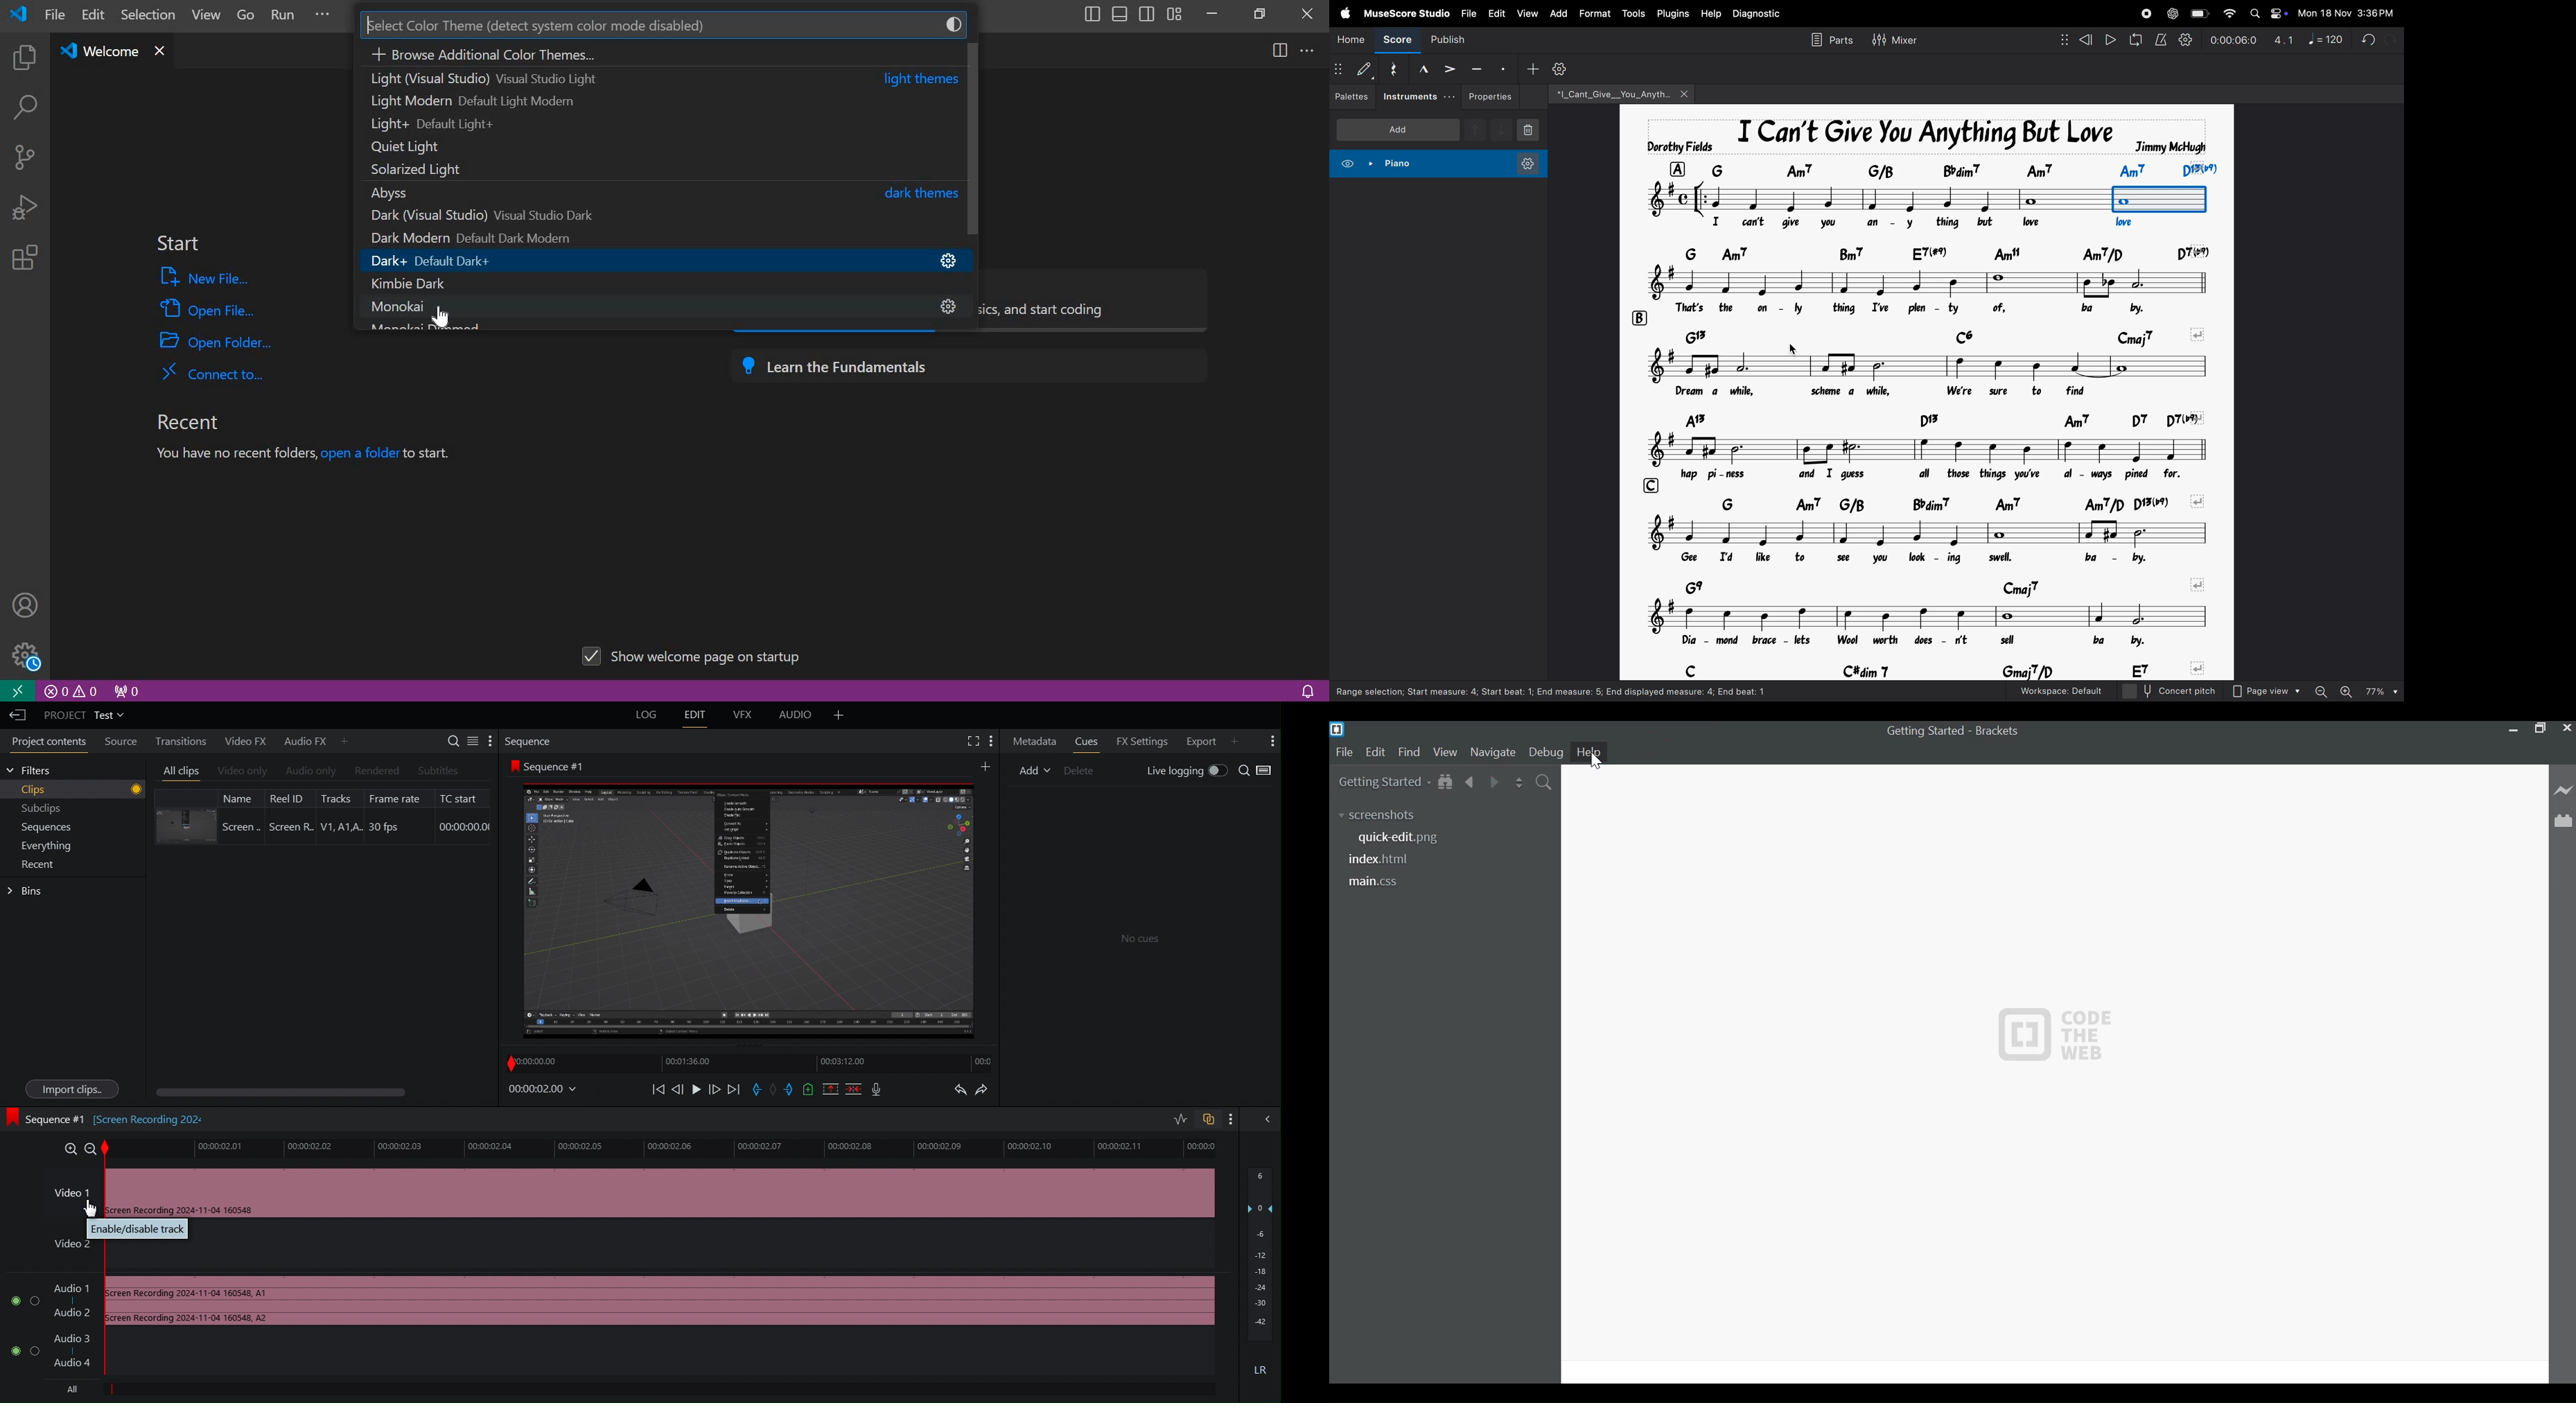  What do you see at coordinates (2146, 13) in the screenshot?
I see `record` at bounding box center [2146, 13].